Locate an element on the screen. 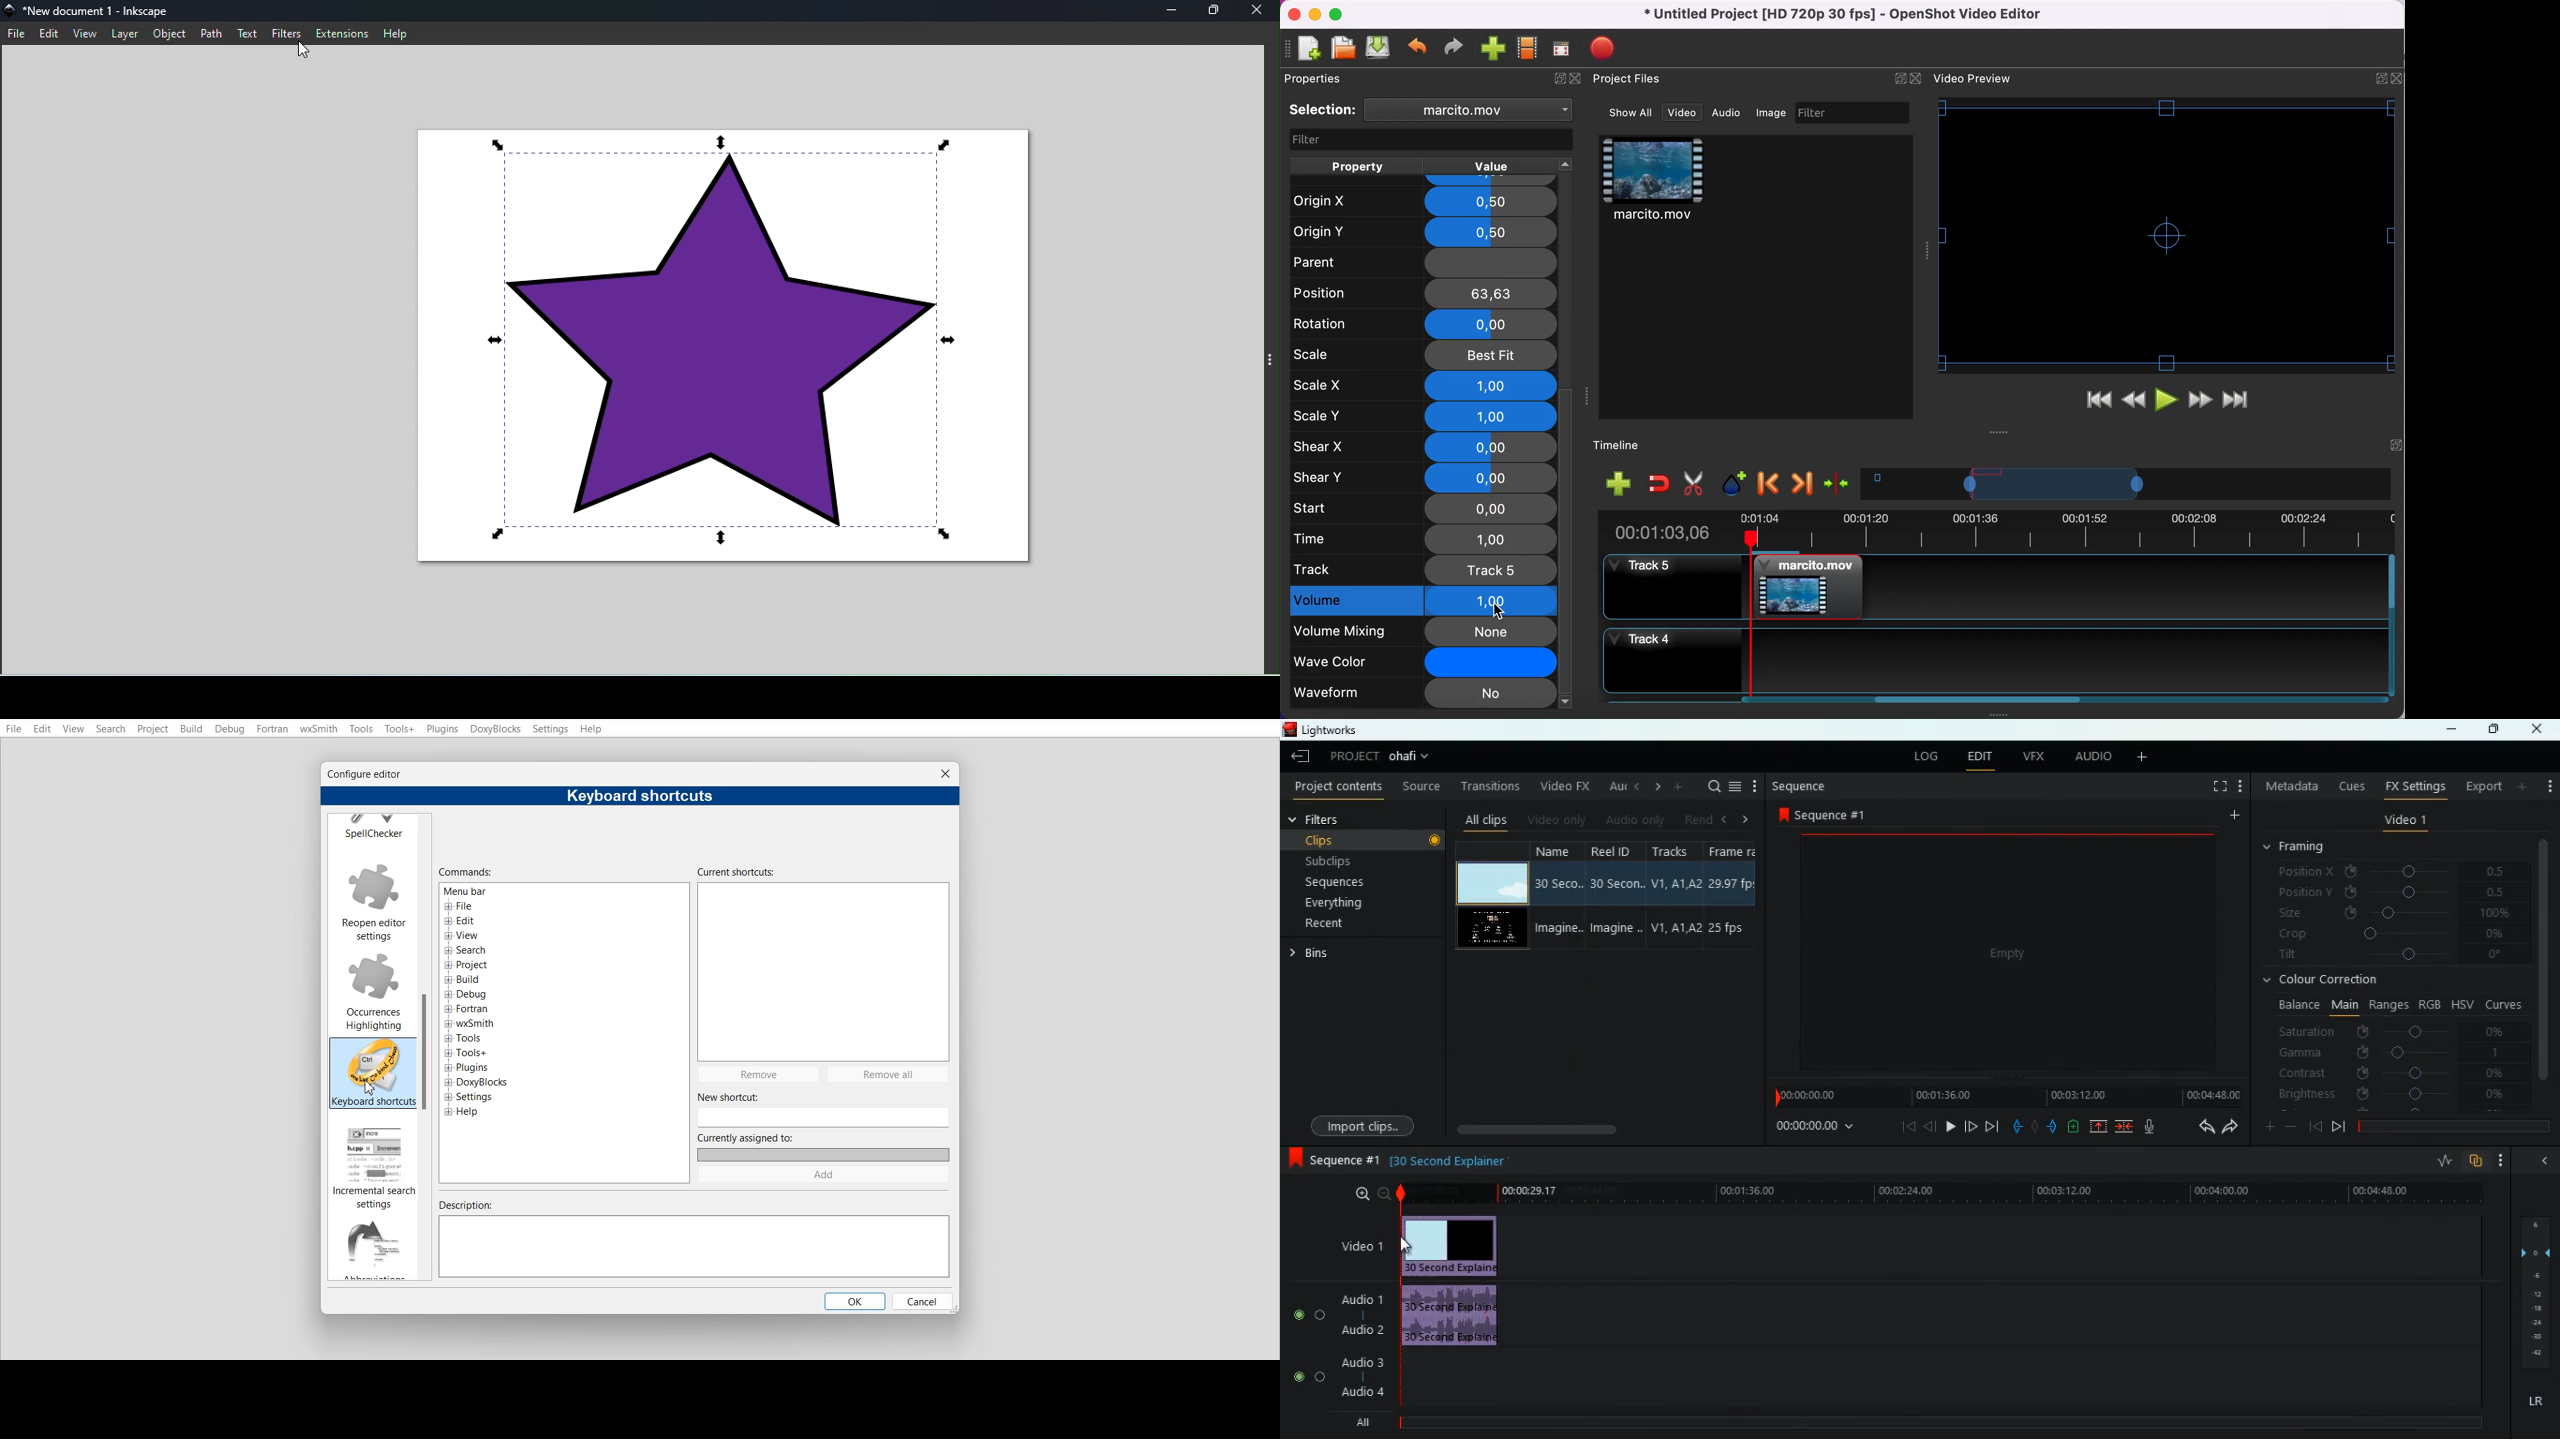 The width and height of the screenshot is (2576, 1456). audio 1 is located at coordinates (1358, 1297).